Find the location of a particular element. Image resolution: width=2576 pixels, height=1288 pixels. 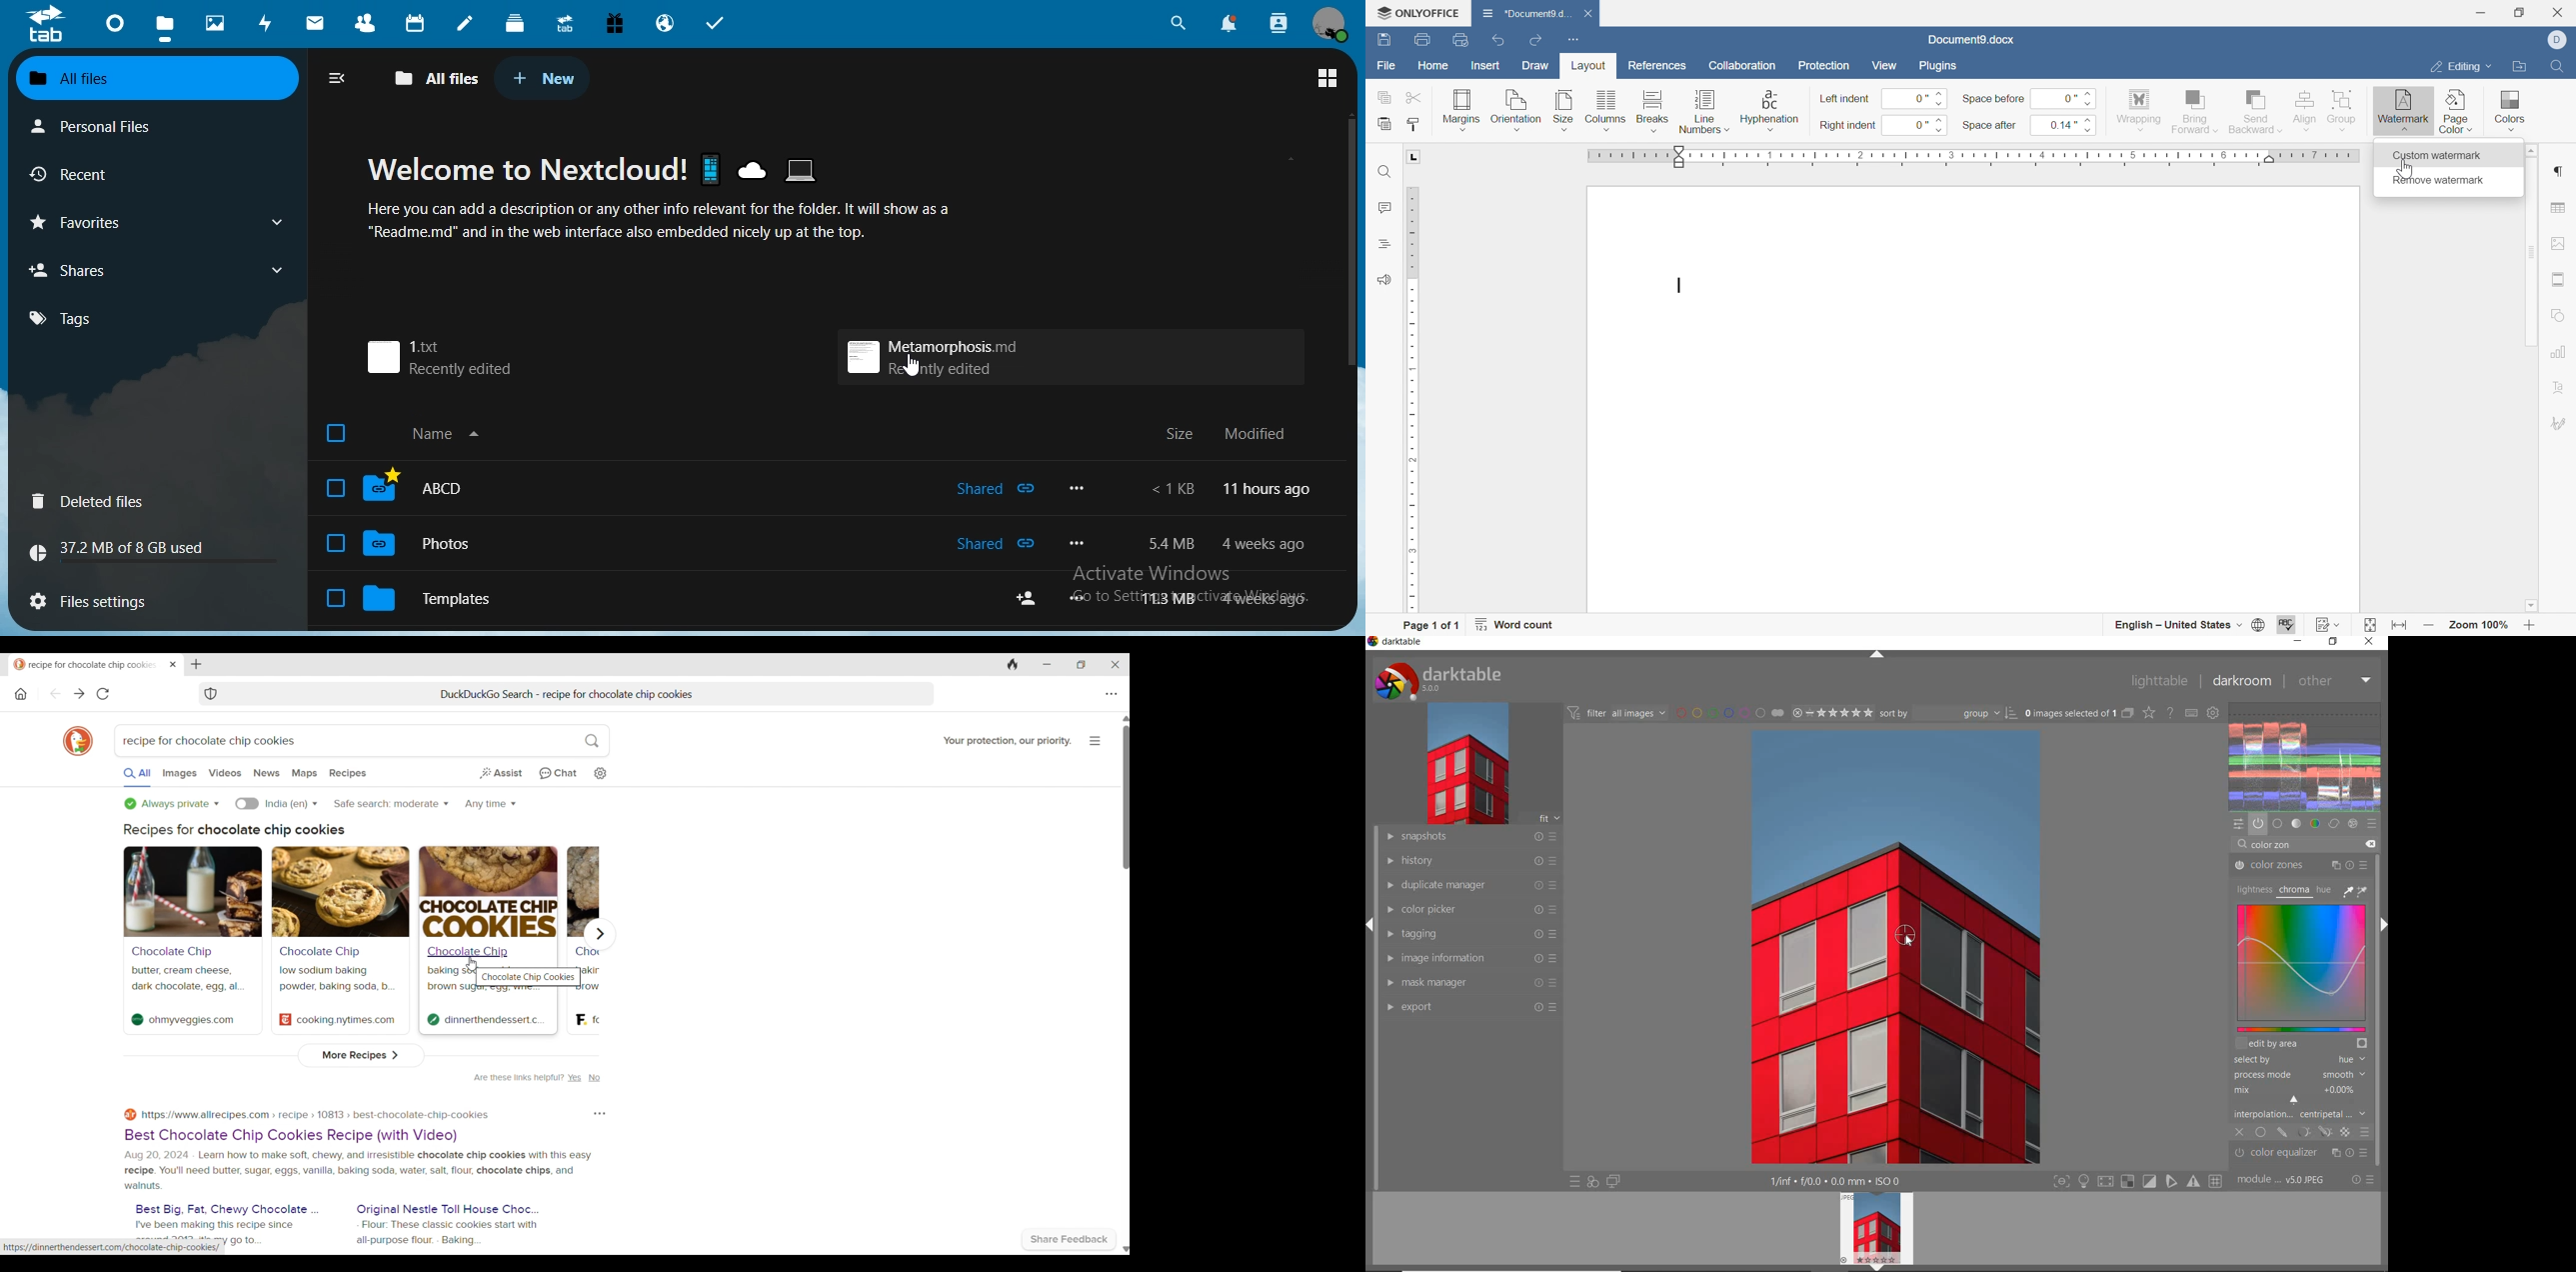

references is located at coordinates (1659, 64).